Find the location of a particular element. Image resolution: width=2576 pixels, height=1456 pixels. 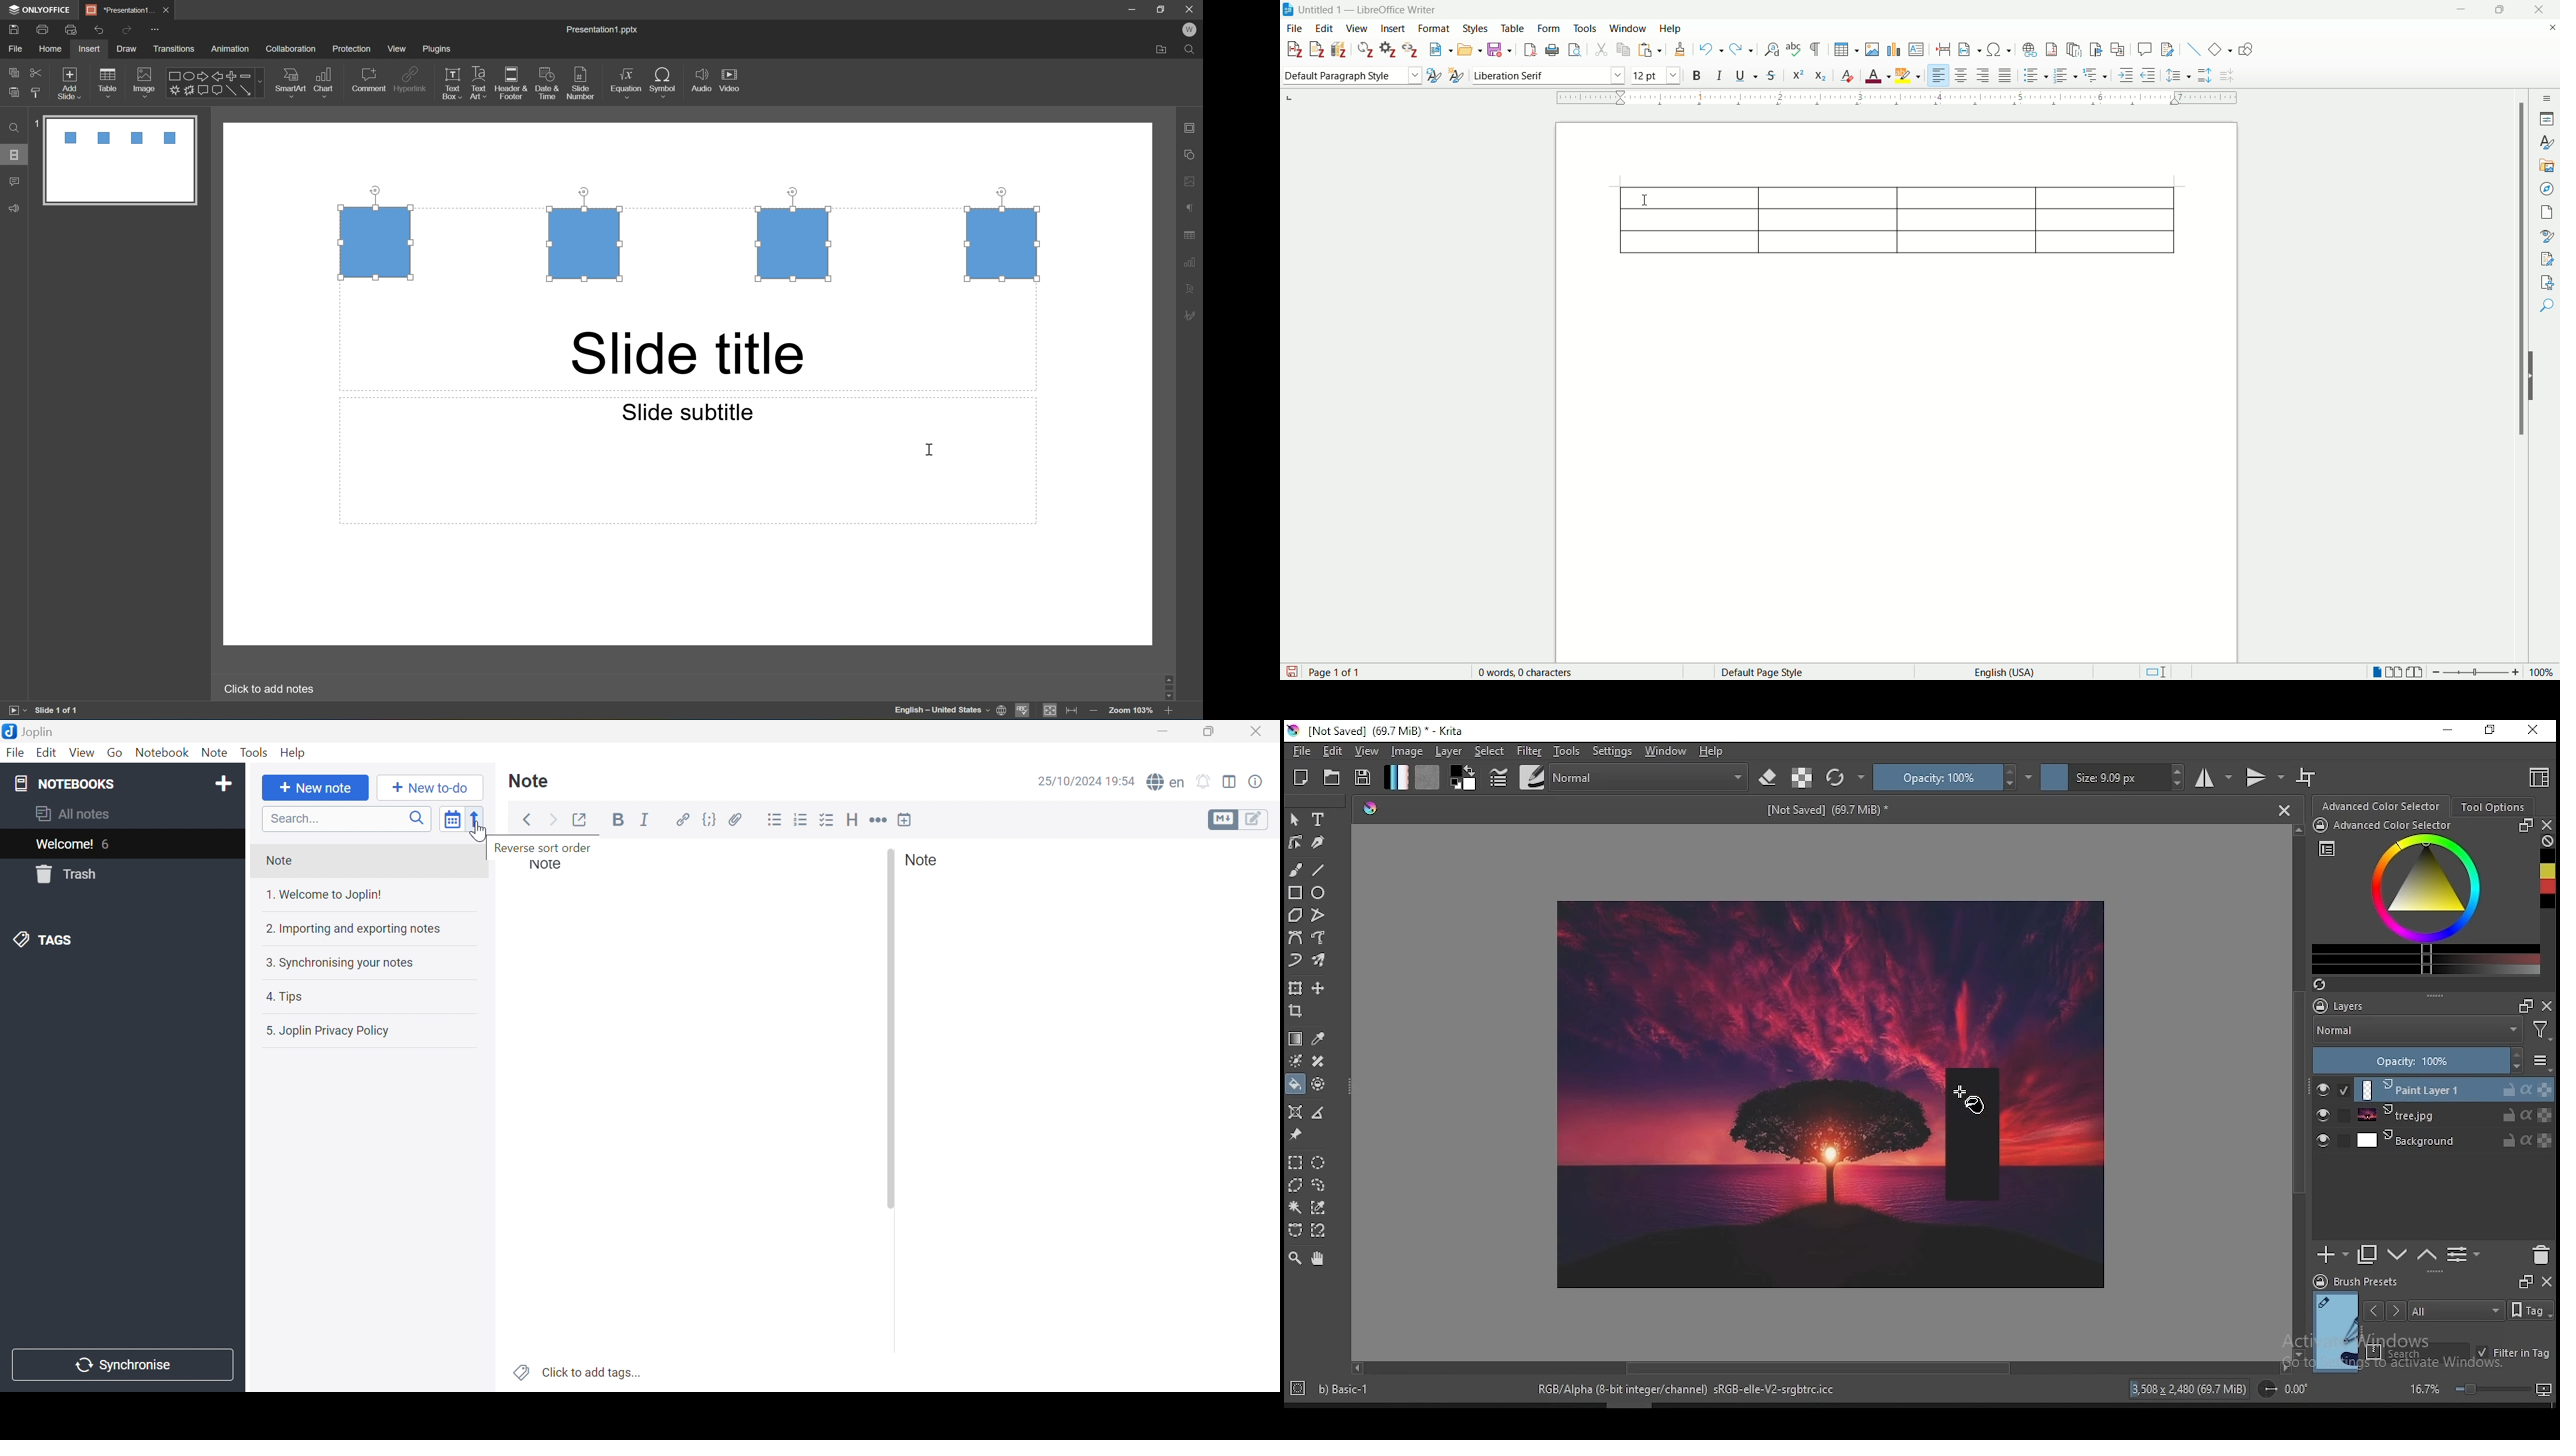

4. Tips is located at coordinates (287, 996).